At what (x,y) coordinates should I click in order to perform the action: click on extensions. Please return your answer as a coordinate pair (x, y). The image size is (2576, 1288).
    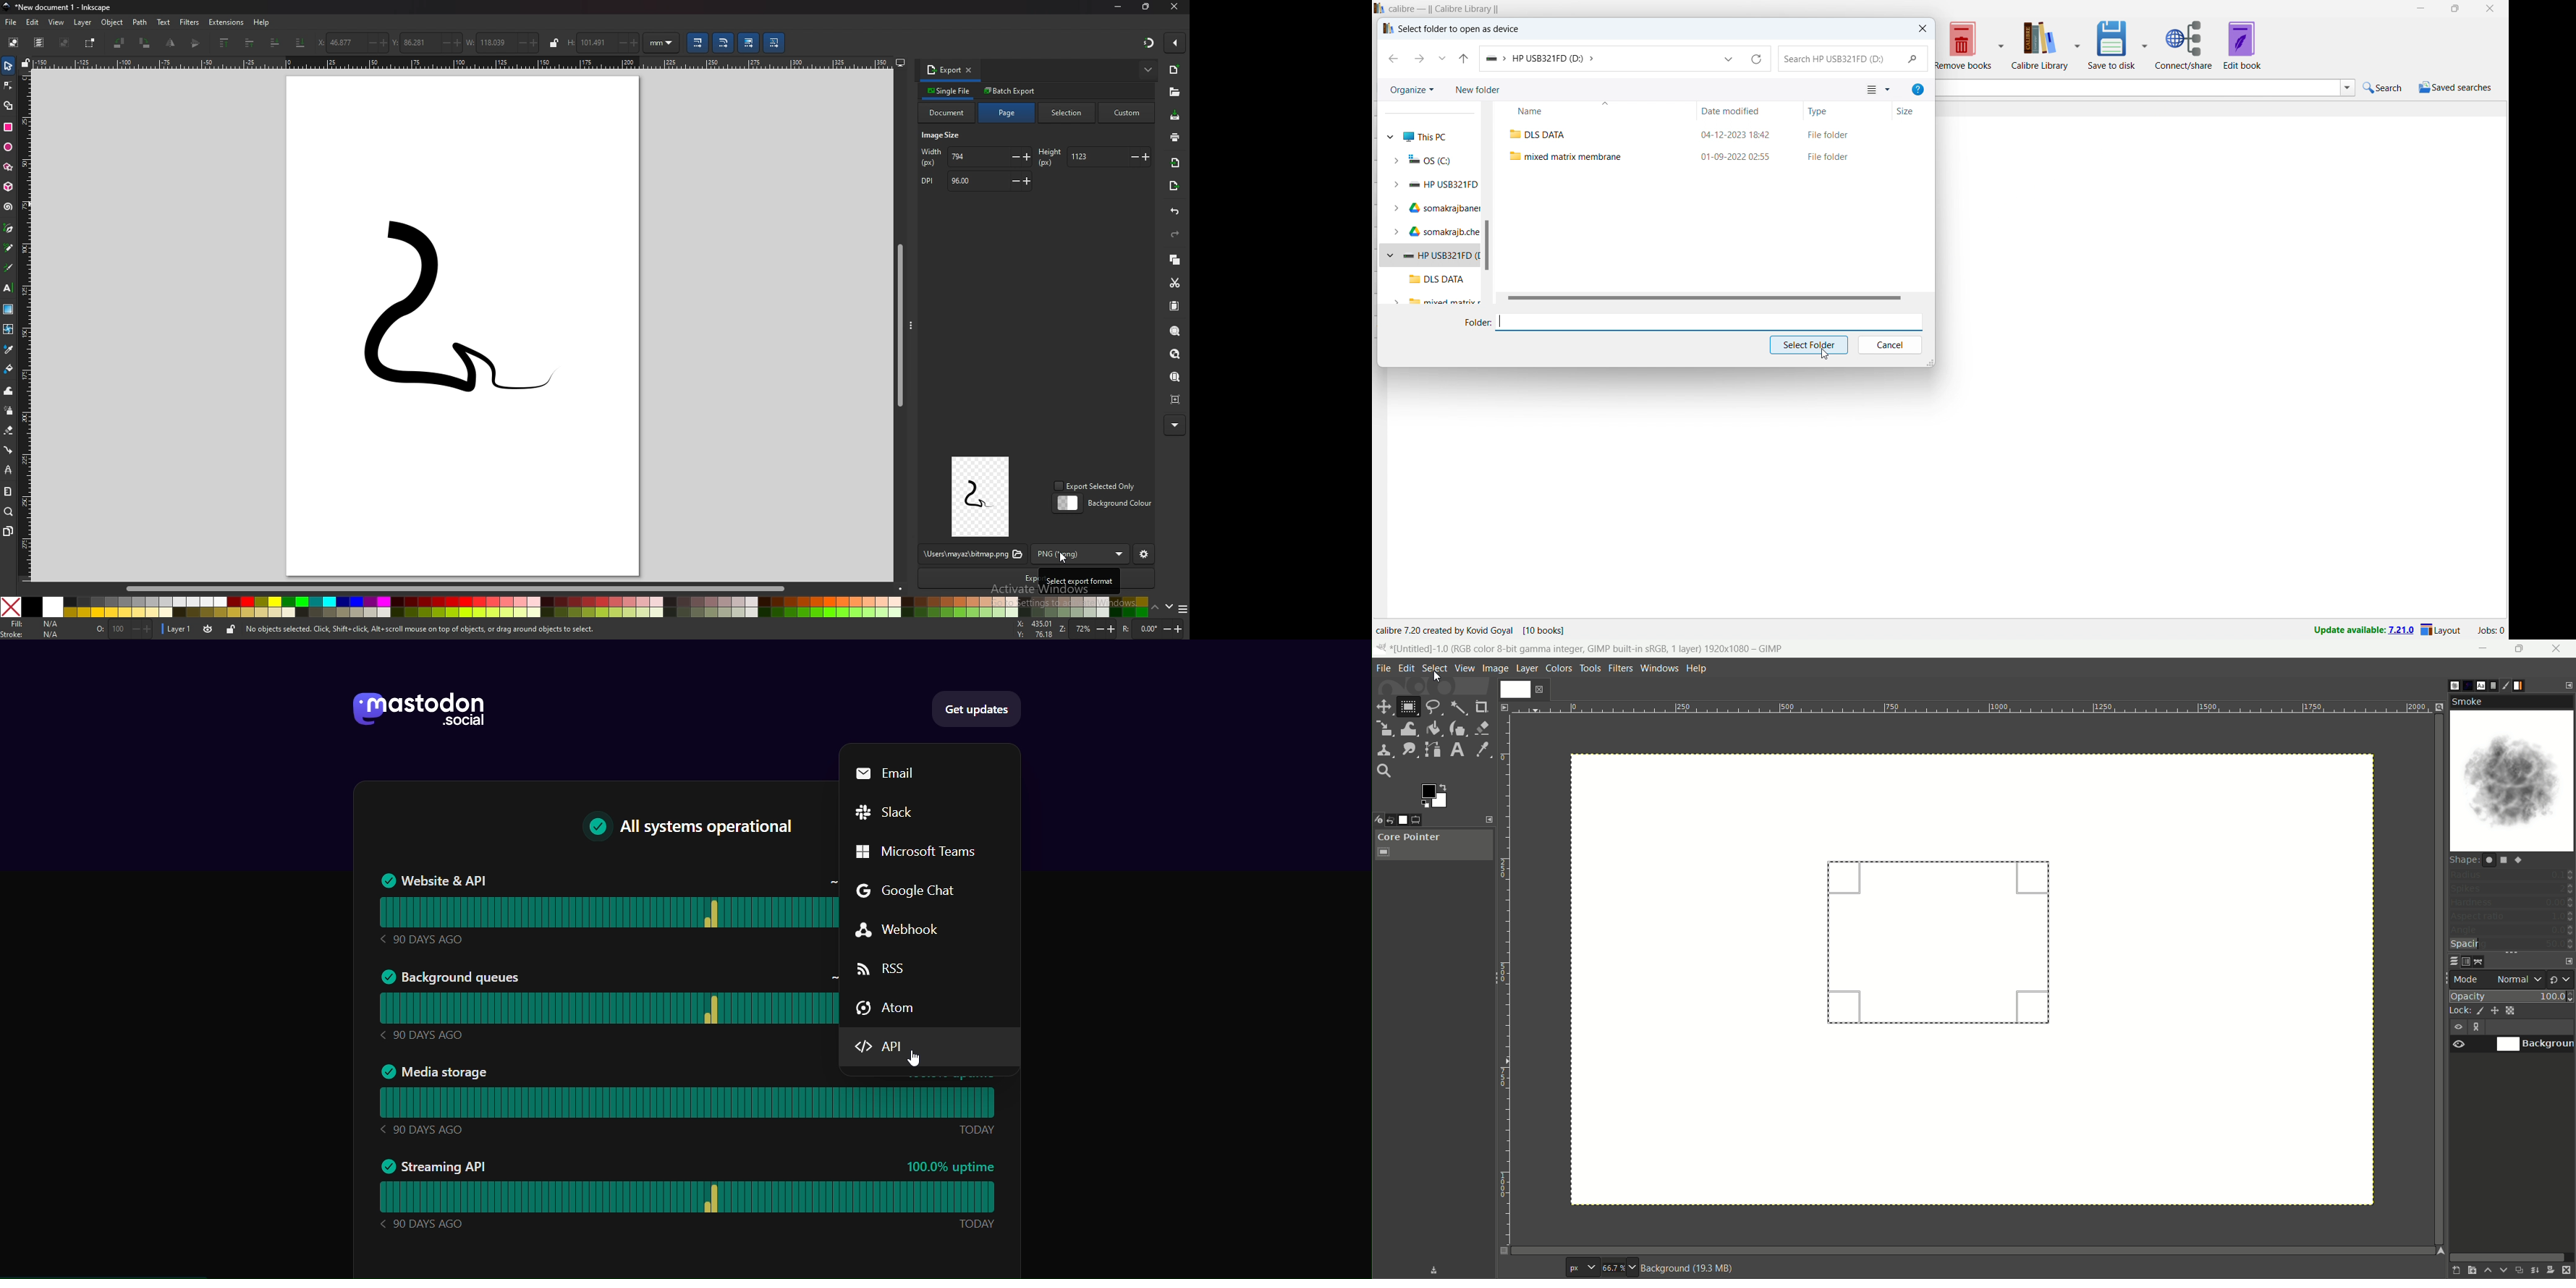
    Looking at the image, I should click on (227, 22).